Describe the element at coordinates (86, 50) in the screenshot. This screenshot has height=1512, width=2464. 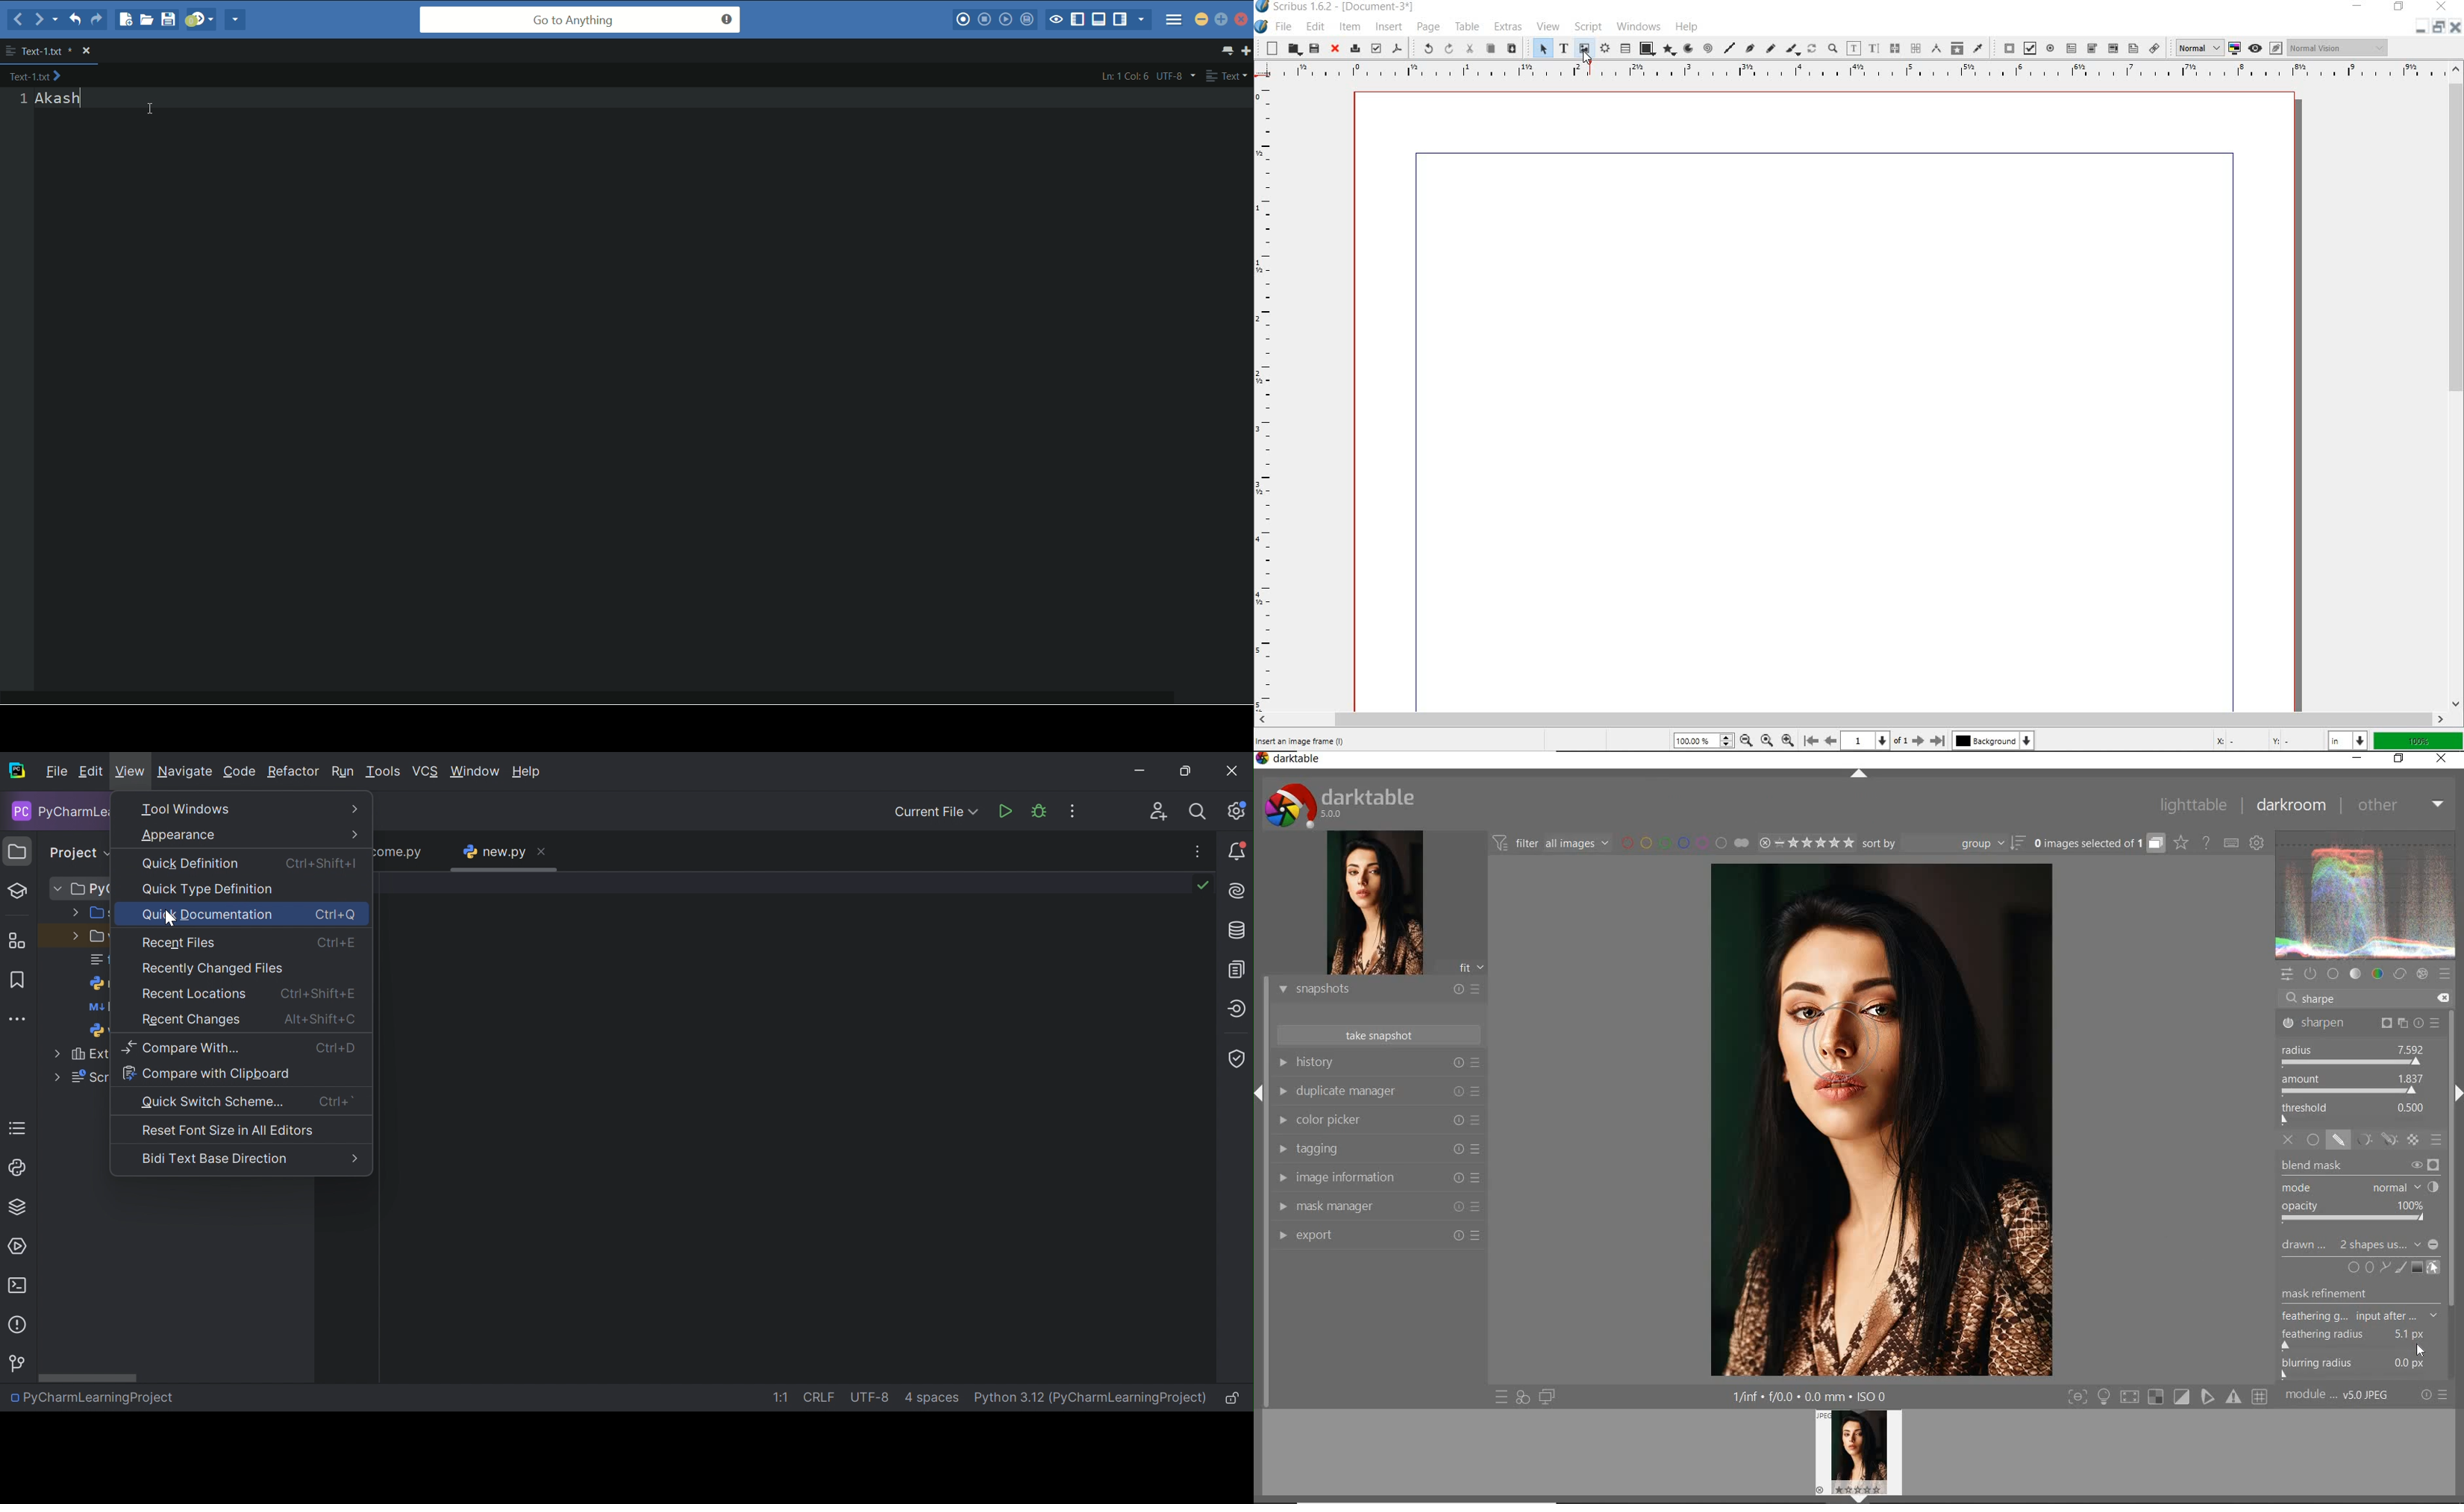
I see `close` at that location.